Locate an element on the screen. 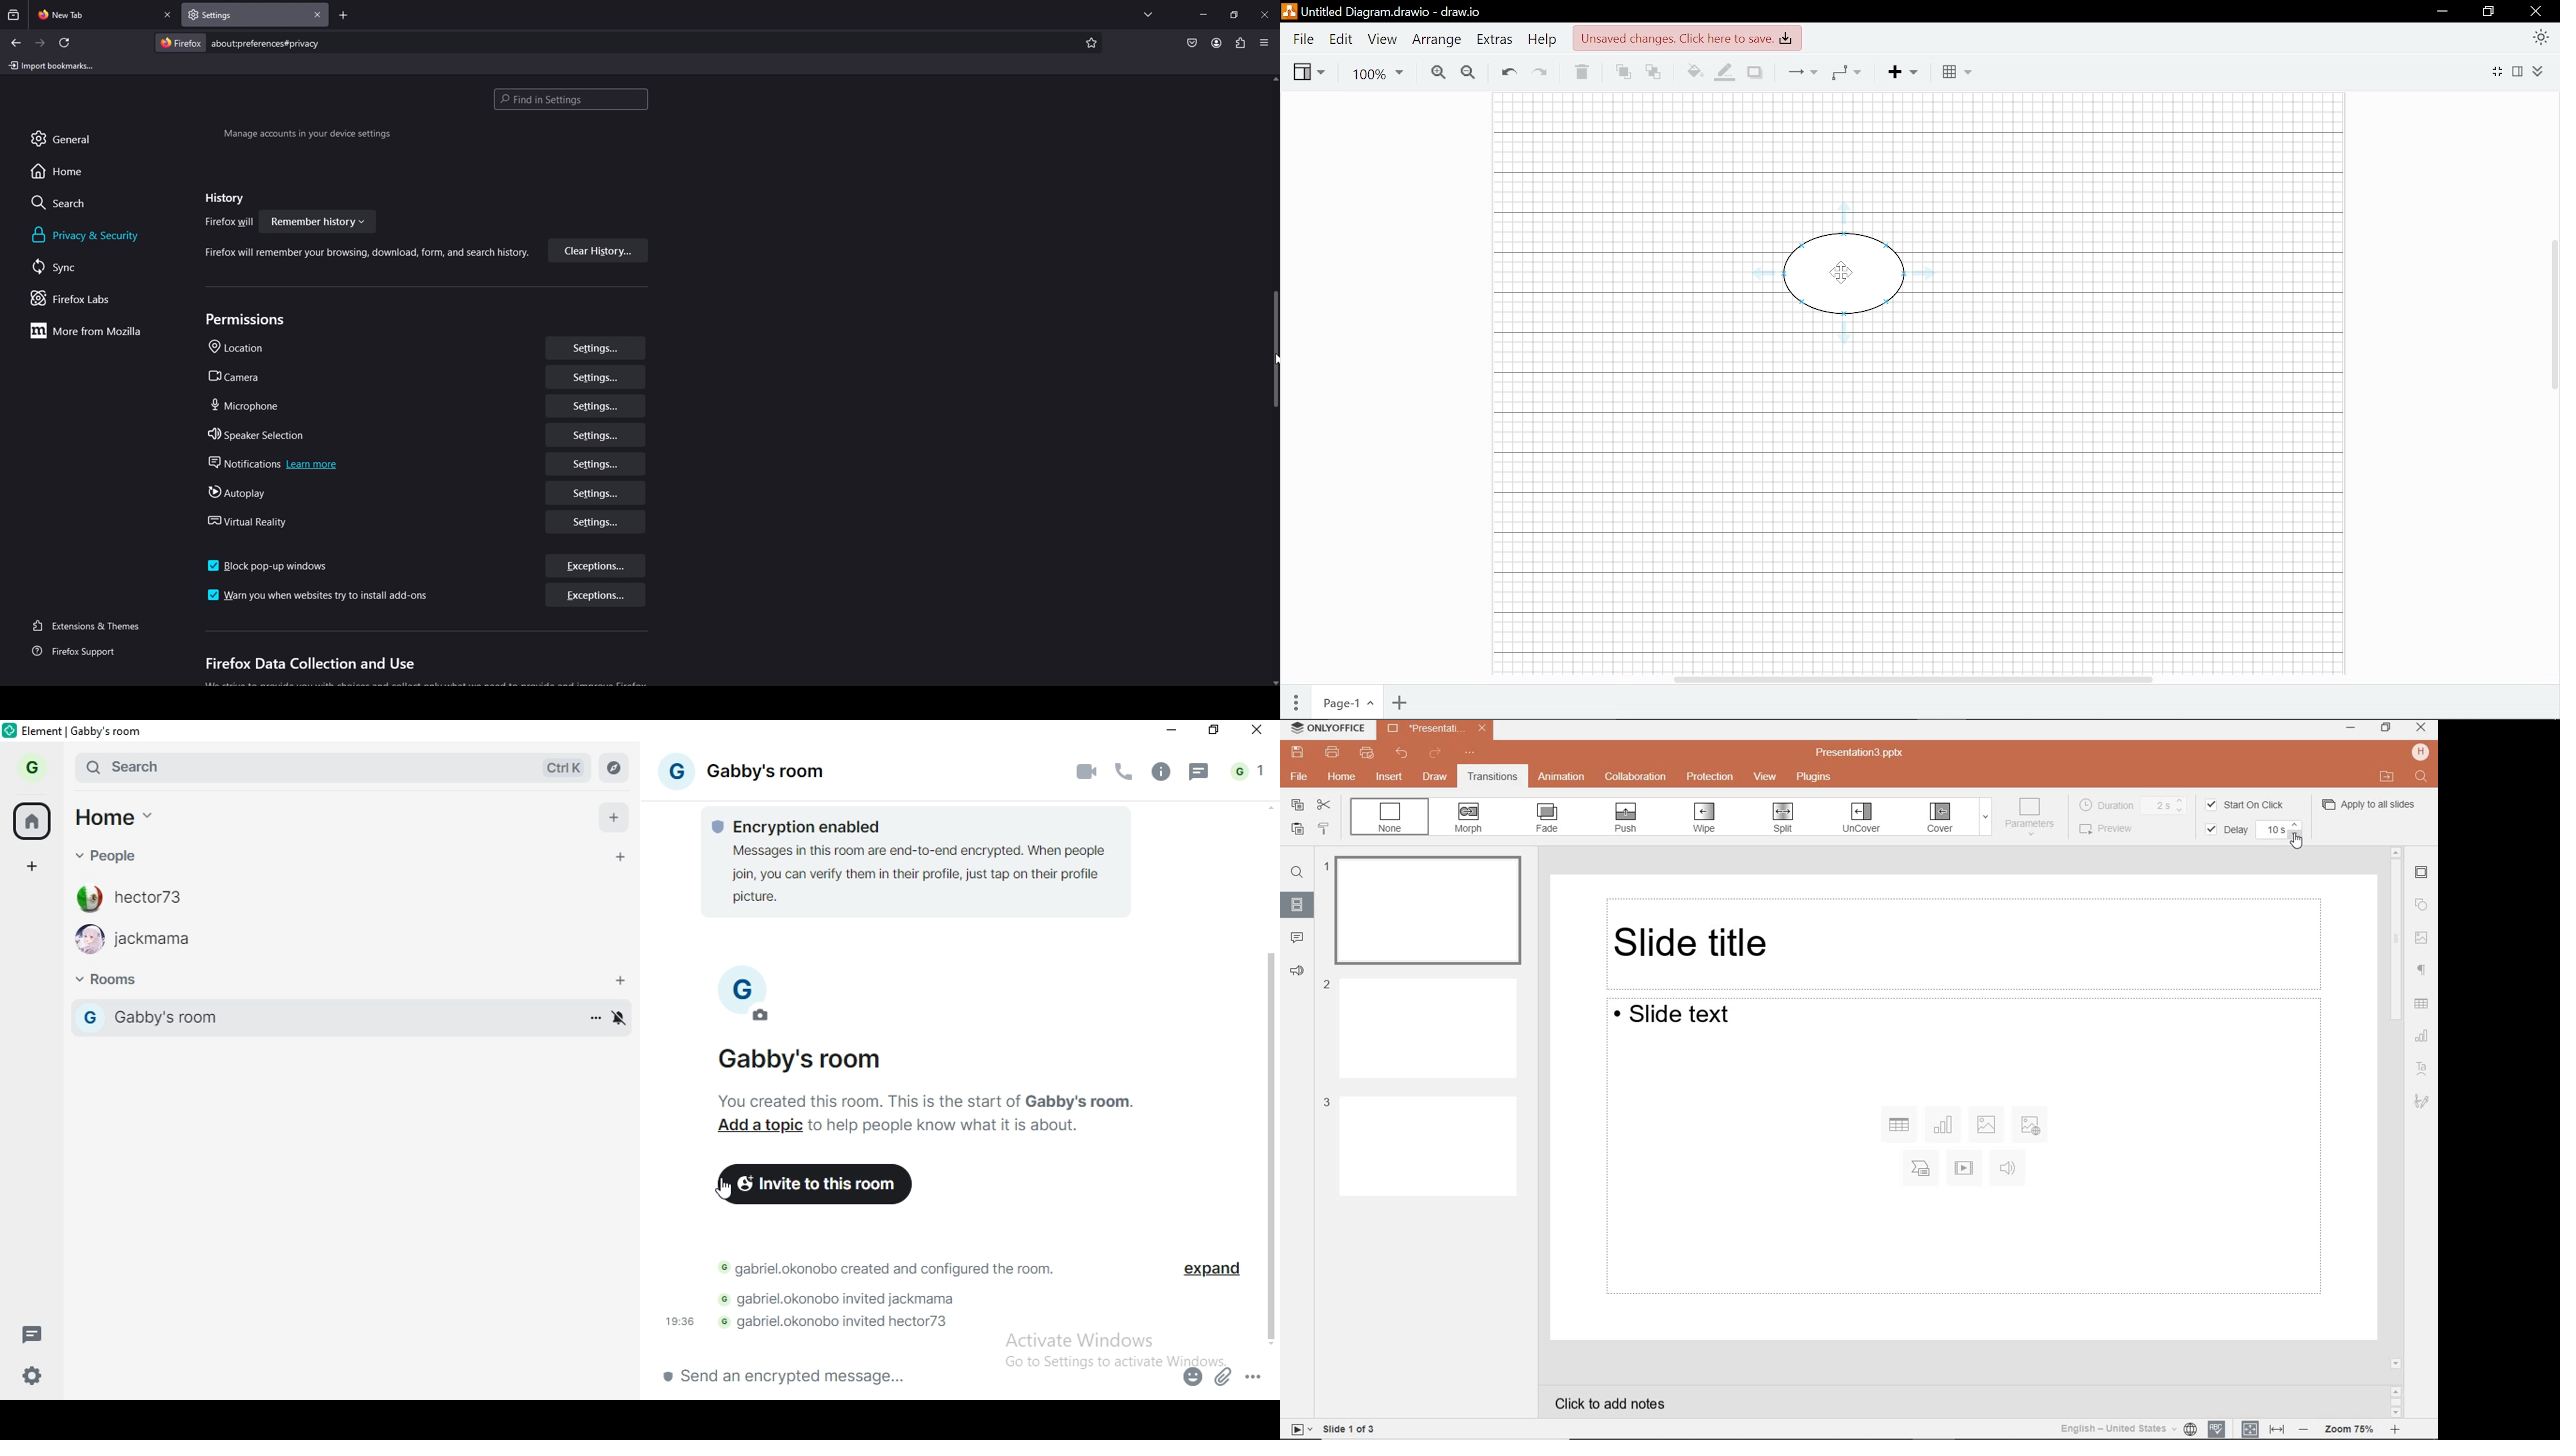 Image resolution: width=2576 pixels, height=1456 pixels. Edit is located at coordinates (1341, 39).